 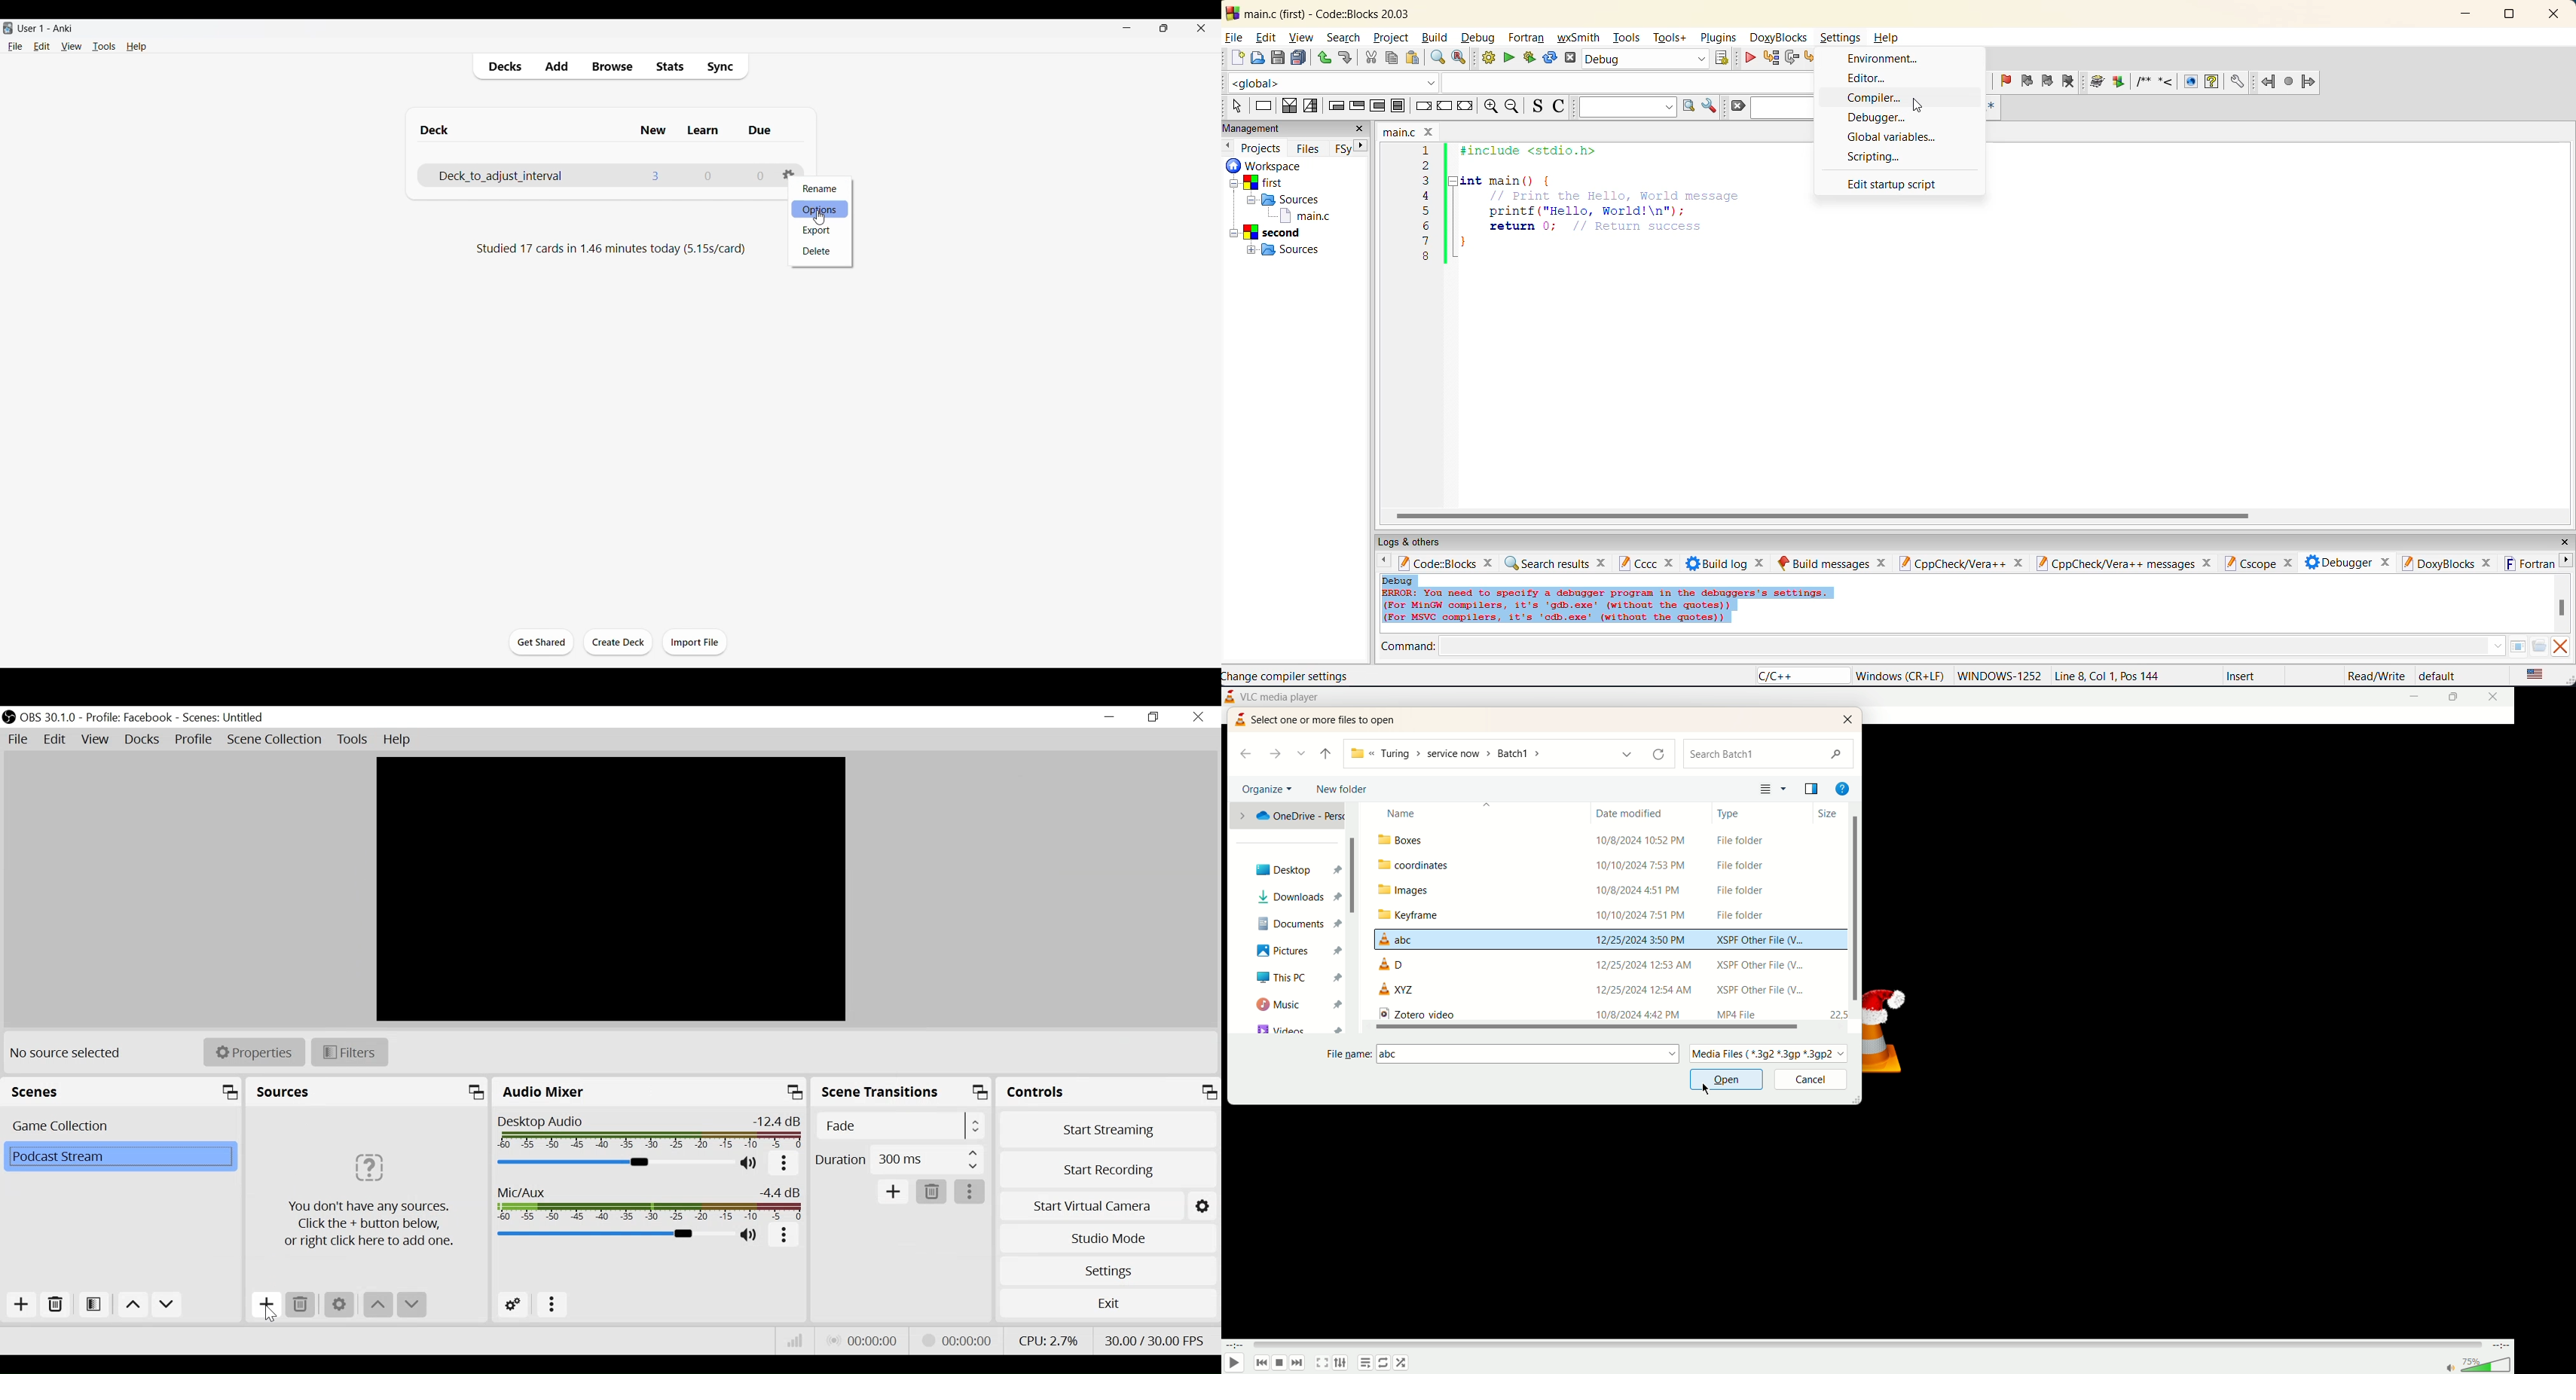 I want to click on More options, so click(x=784, y=1238).